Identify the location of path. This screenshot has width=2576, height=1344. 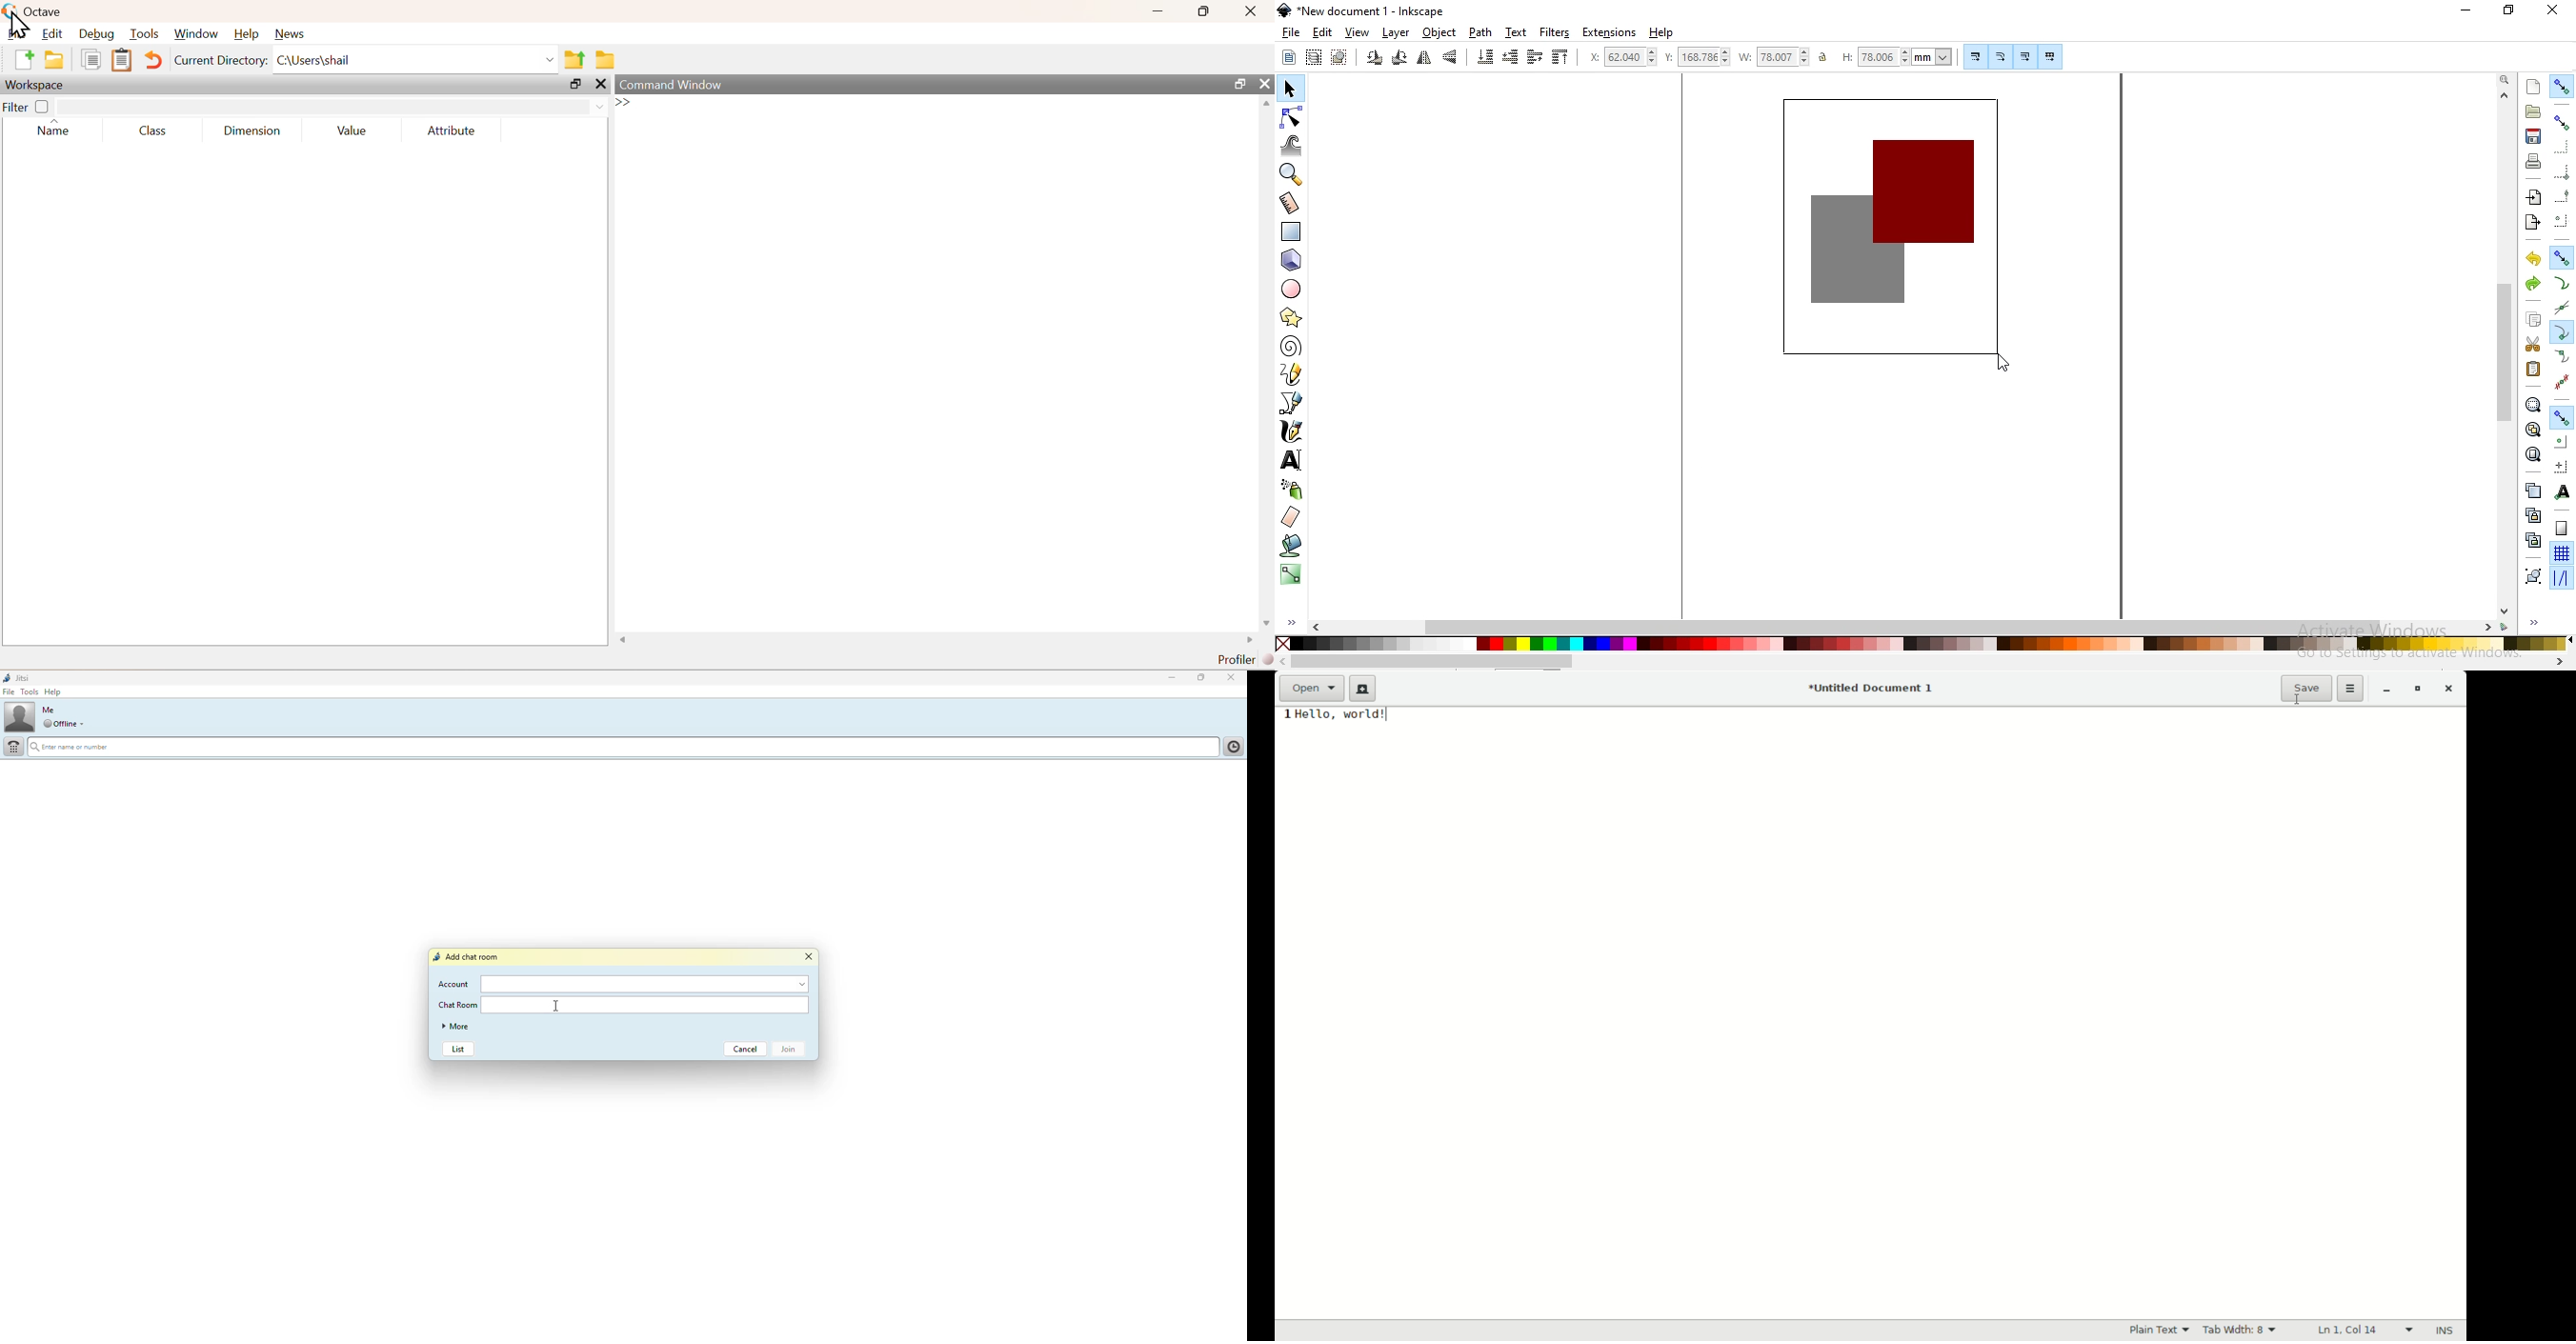
(1481, 32).